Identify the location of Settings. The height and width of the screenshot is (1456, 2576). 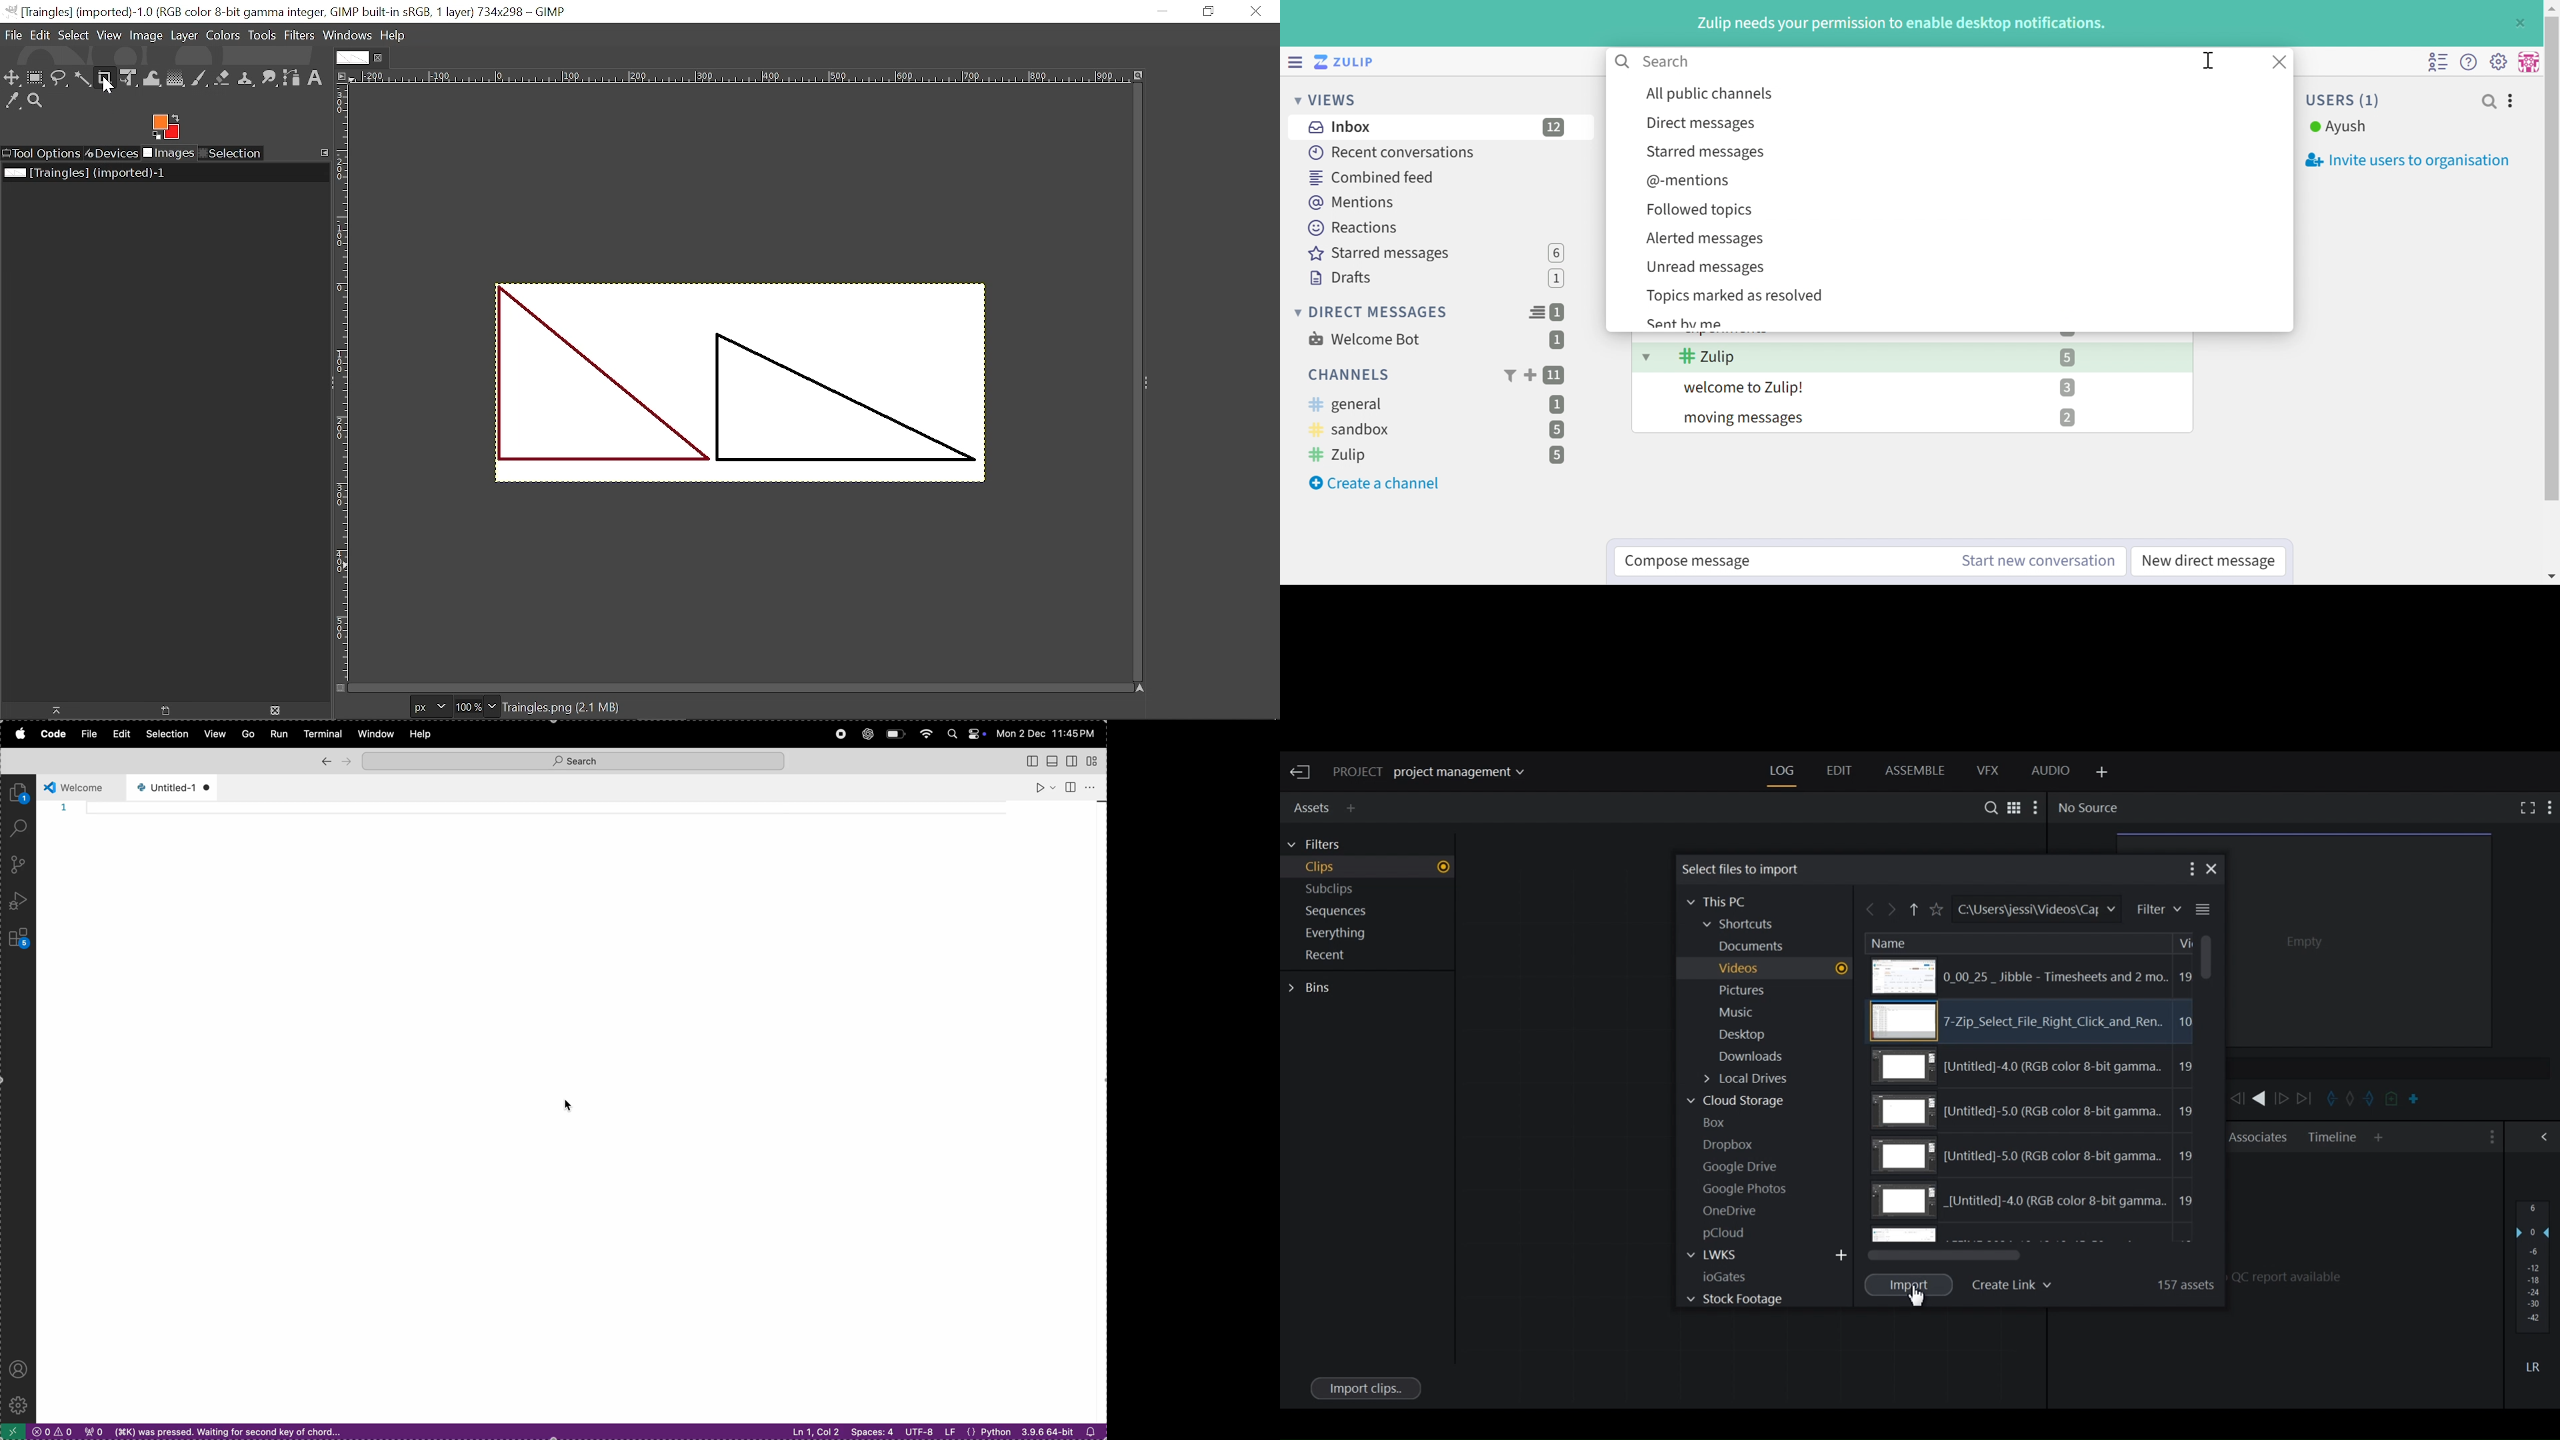
(17, 1405).